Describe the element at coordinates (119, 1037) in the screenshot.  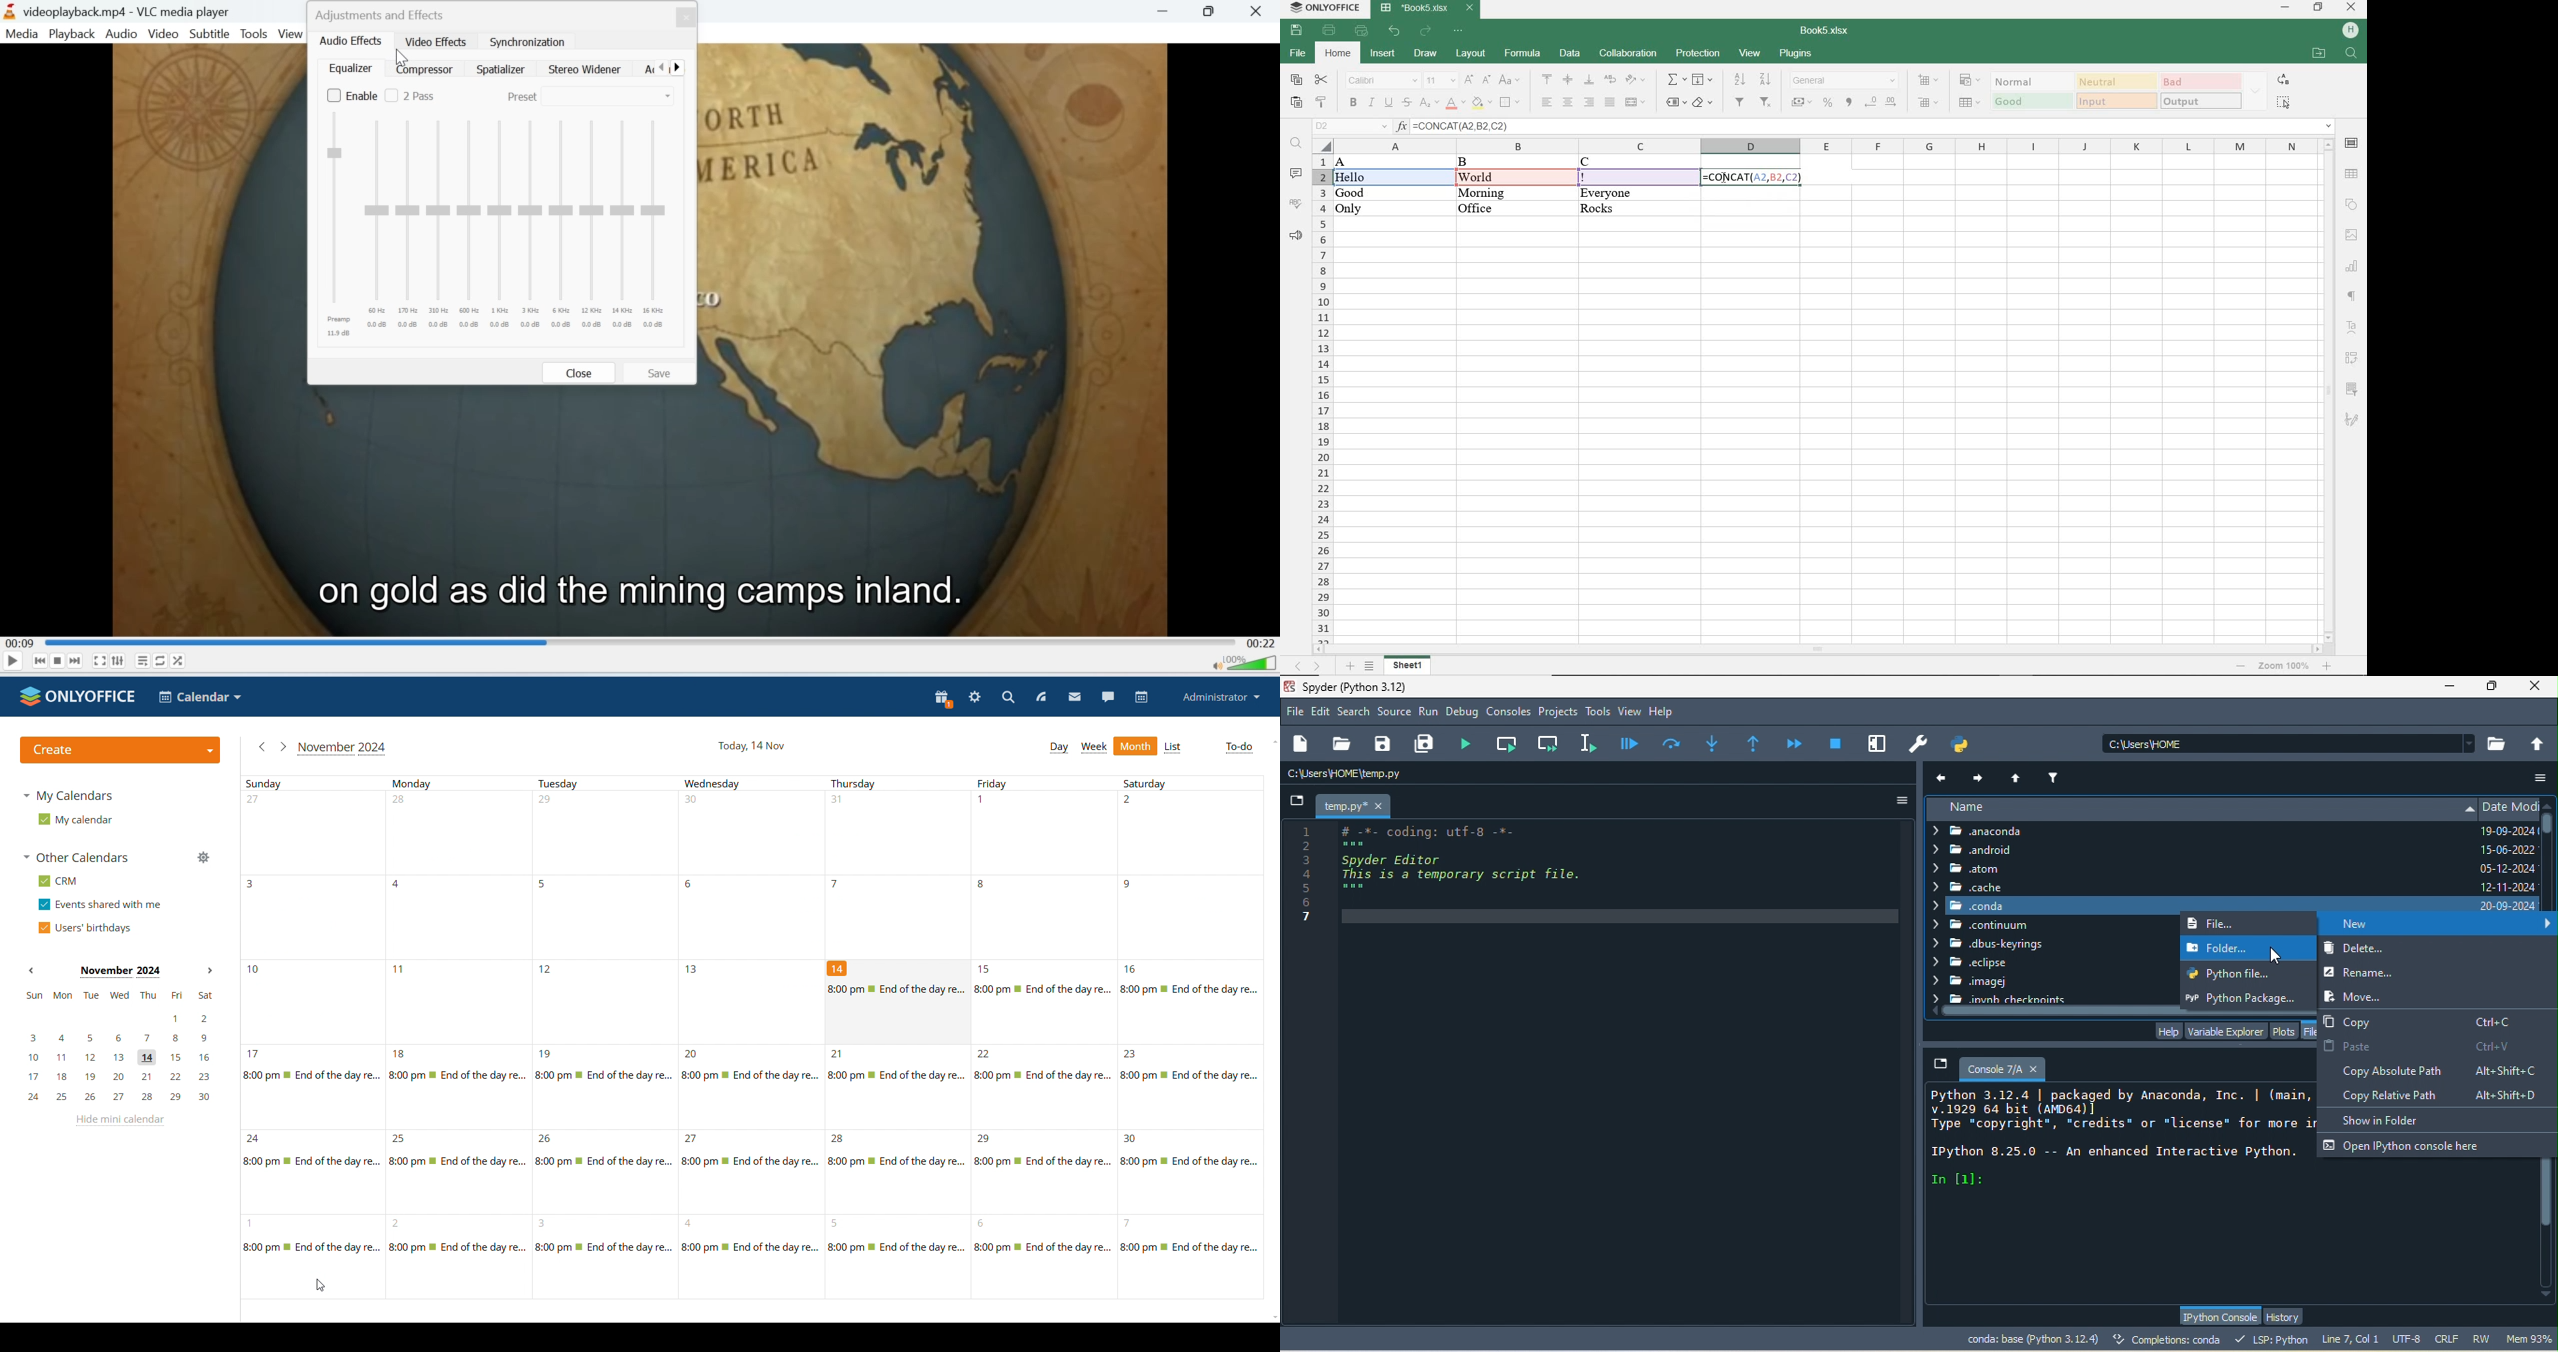
I see `3, 4, 5, 6, 7, 8, 9` at that location.